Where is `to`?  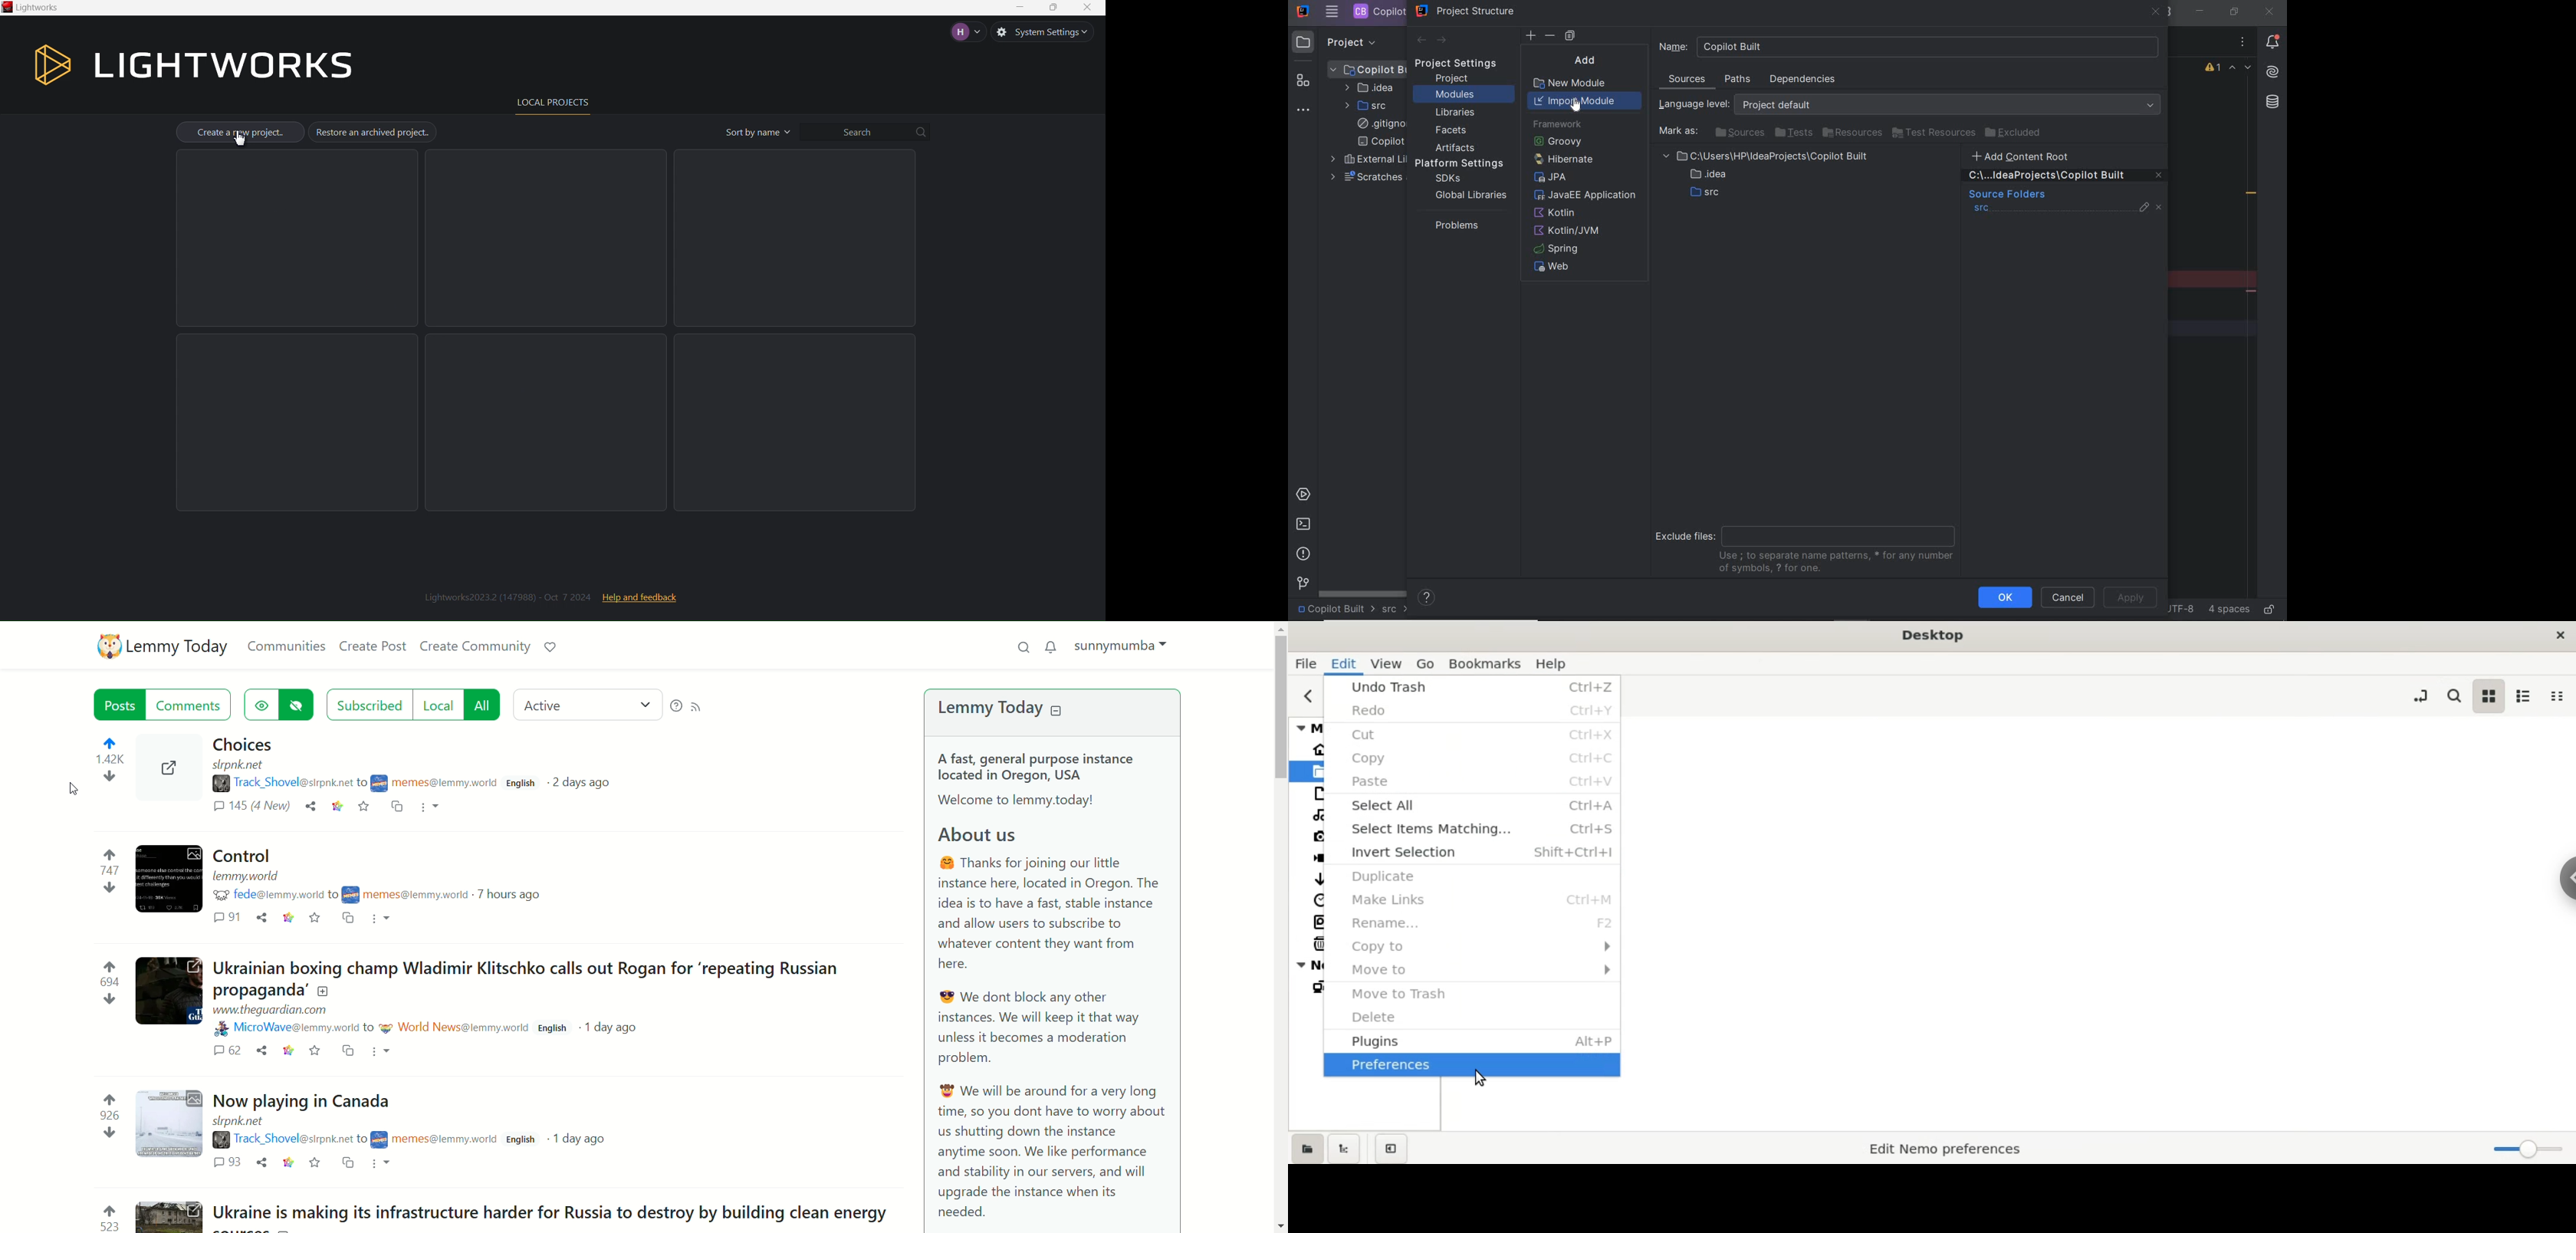 to is located at coordinates (361, 1141).